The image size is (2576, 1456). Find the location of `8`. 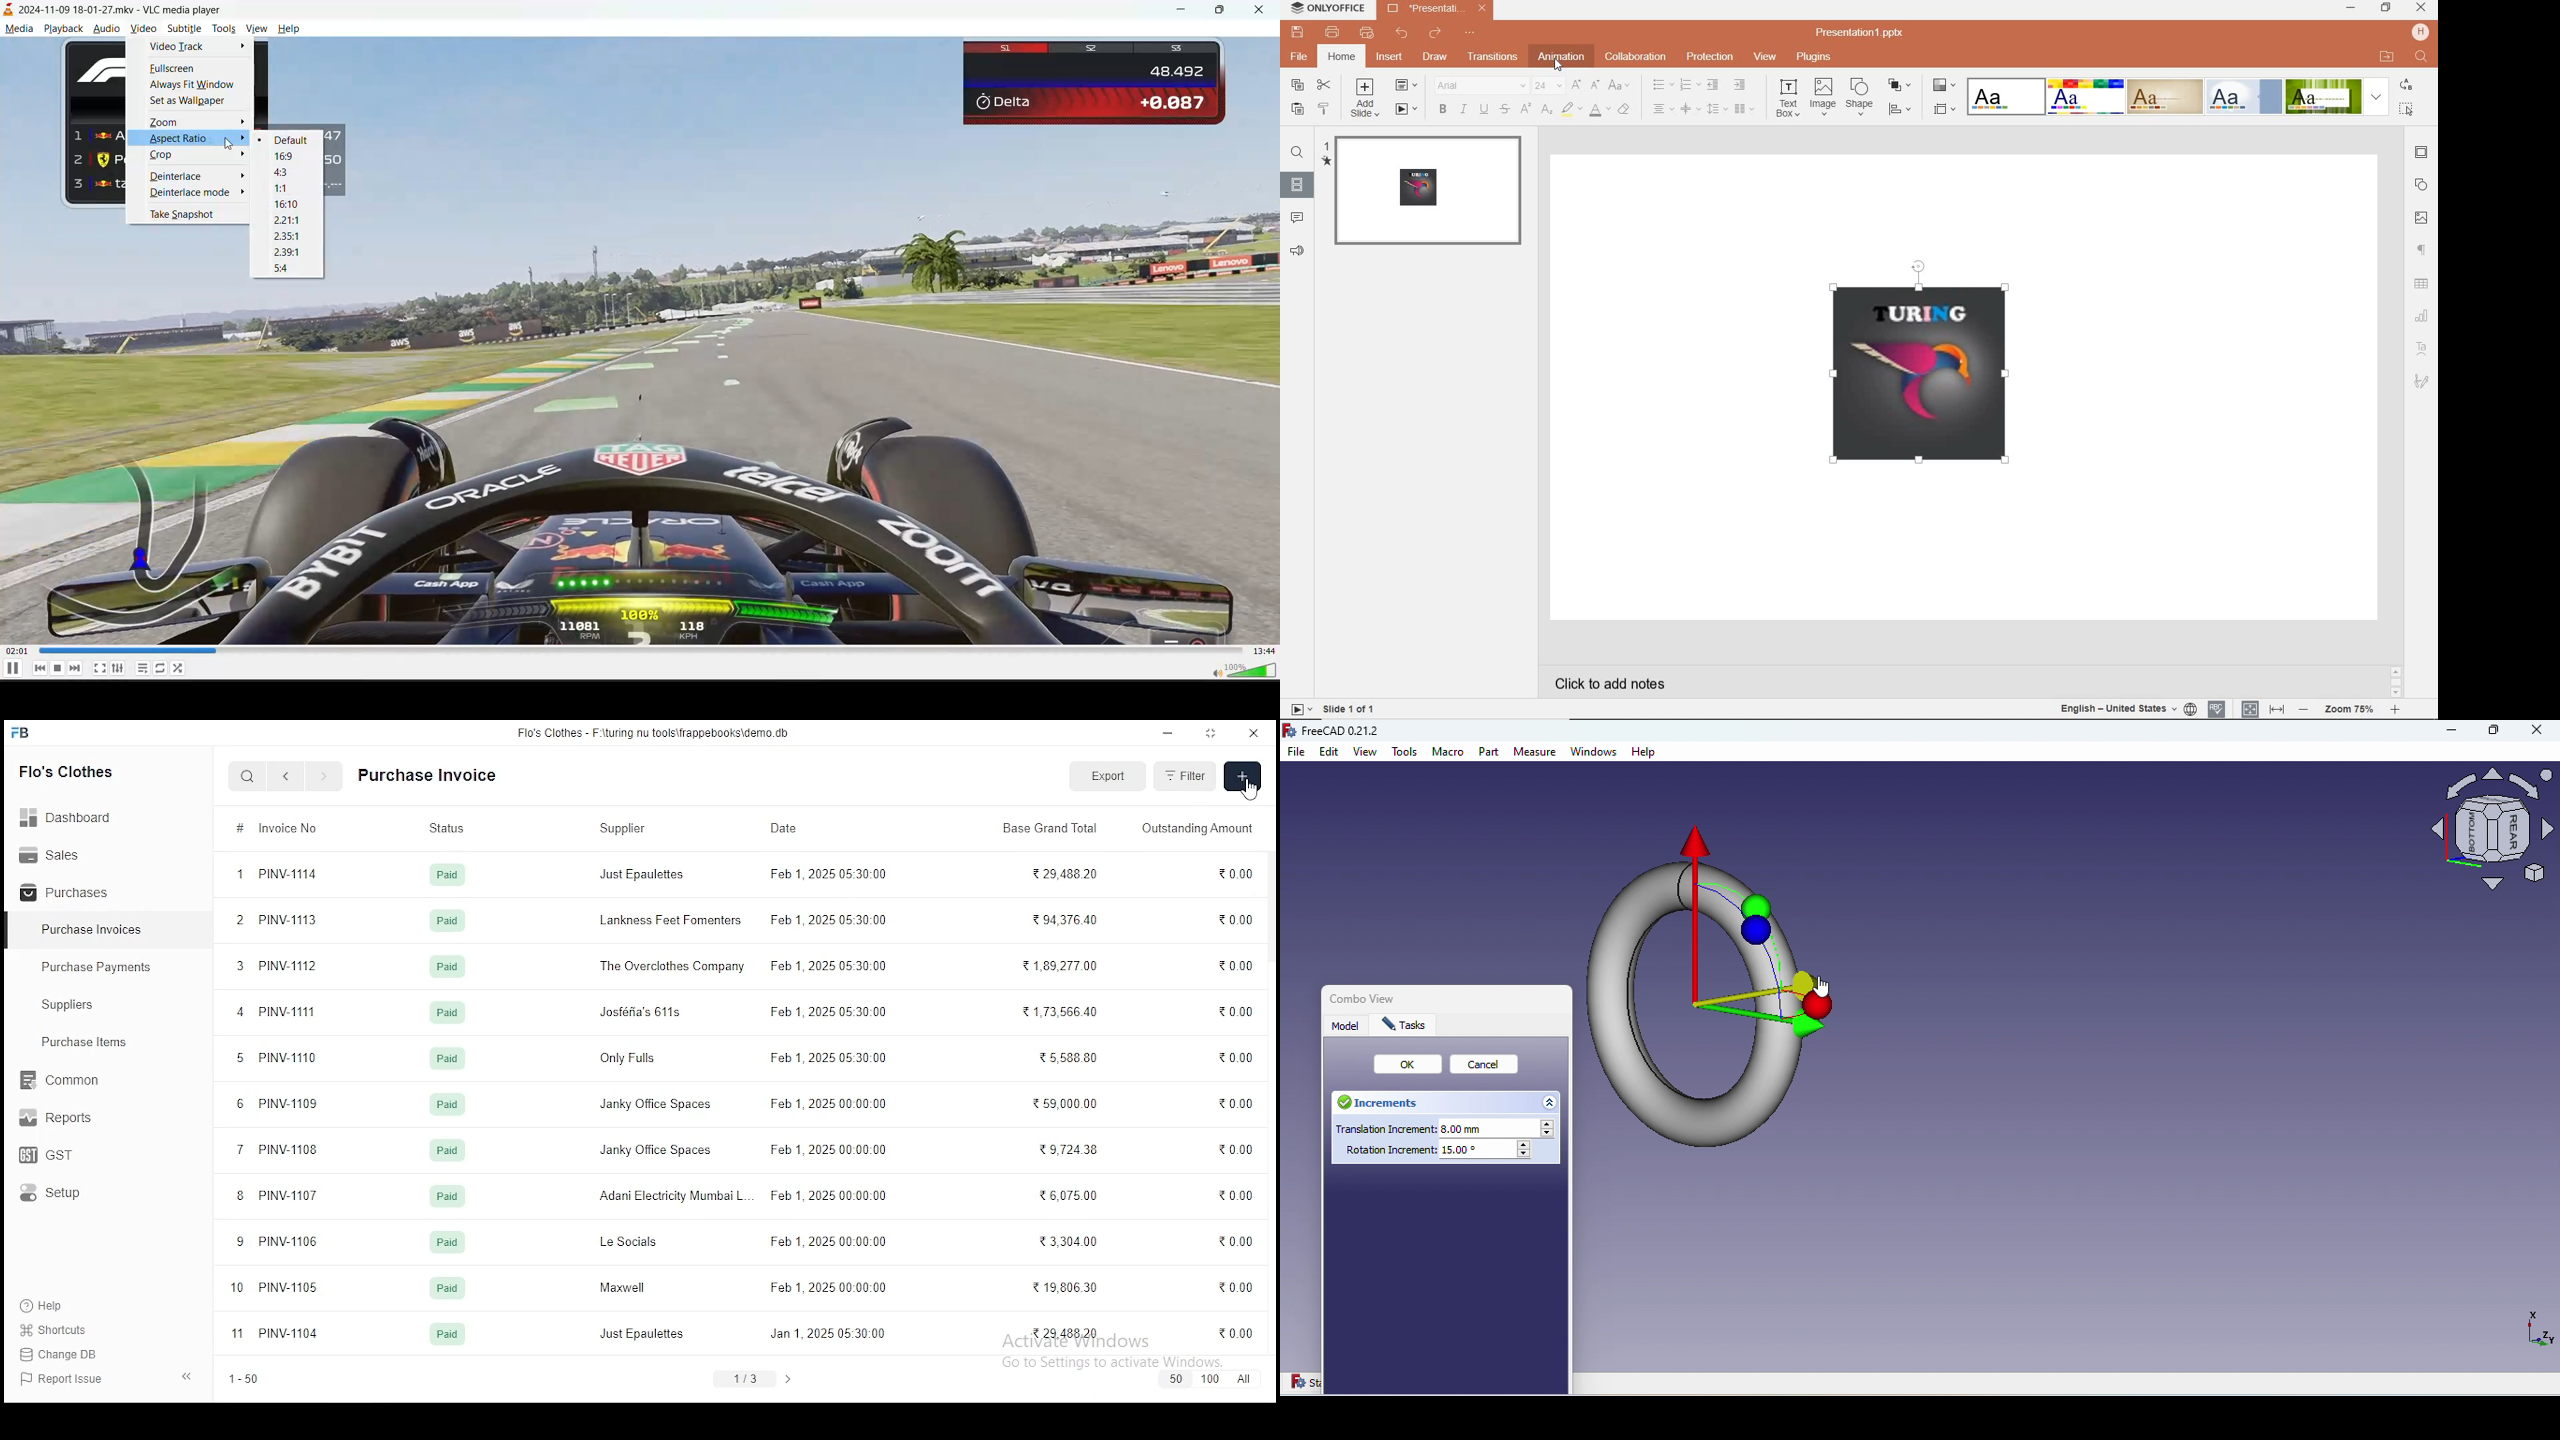

8 is located at coordinates (242, 1197).